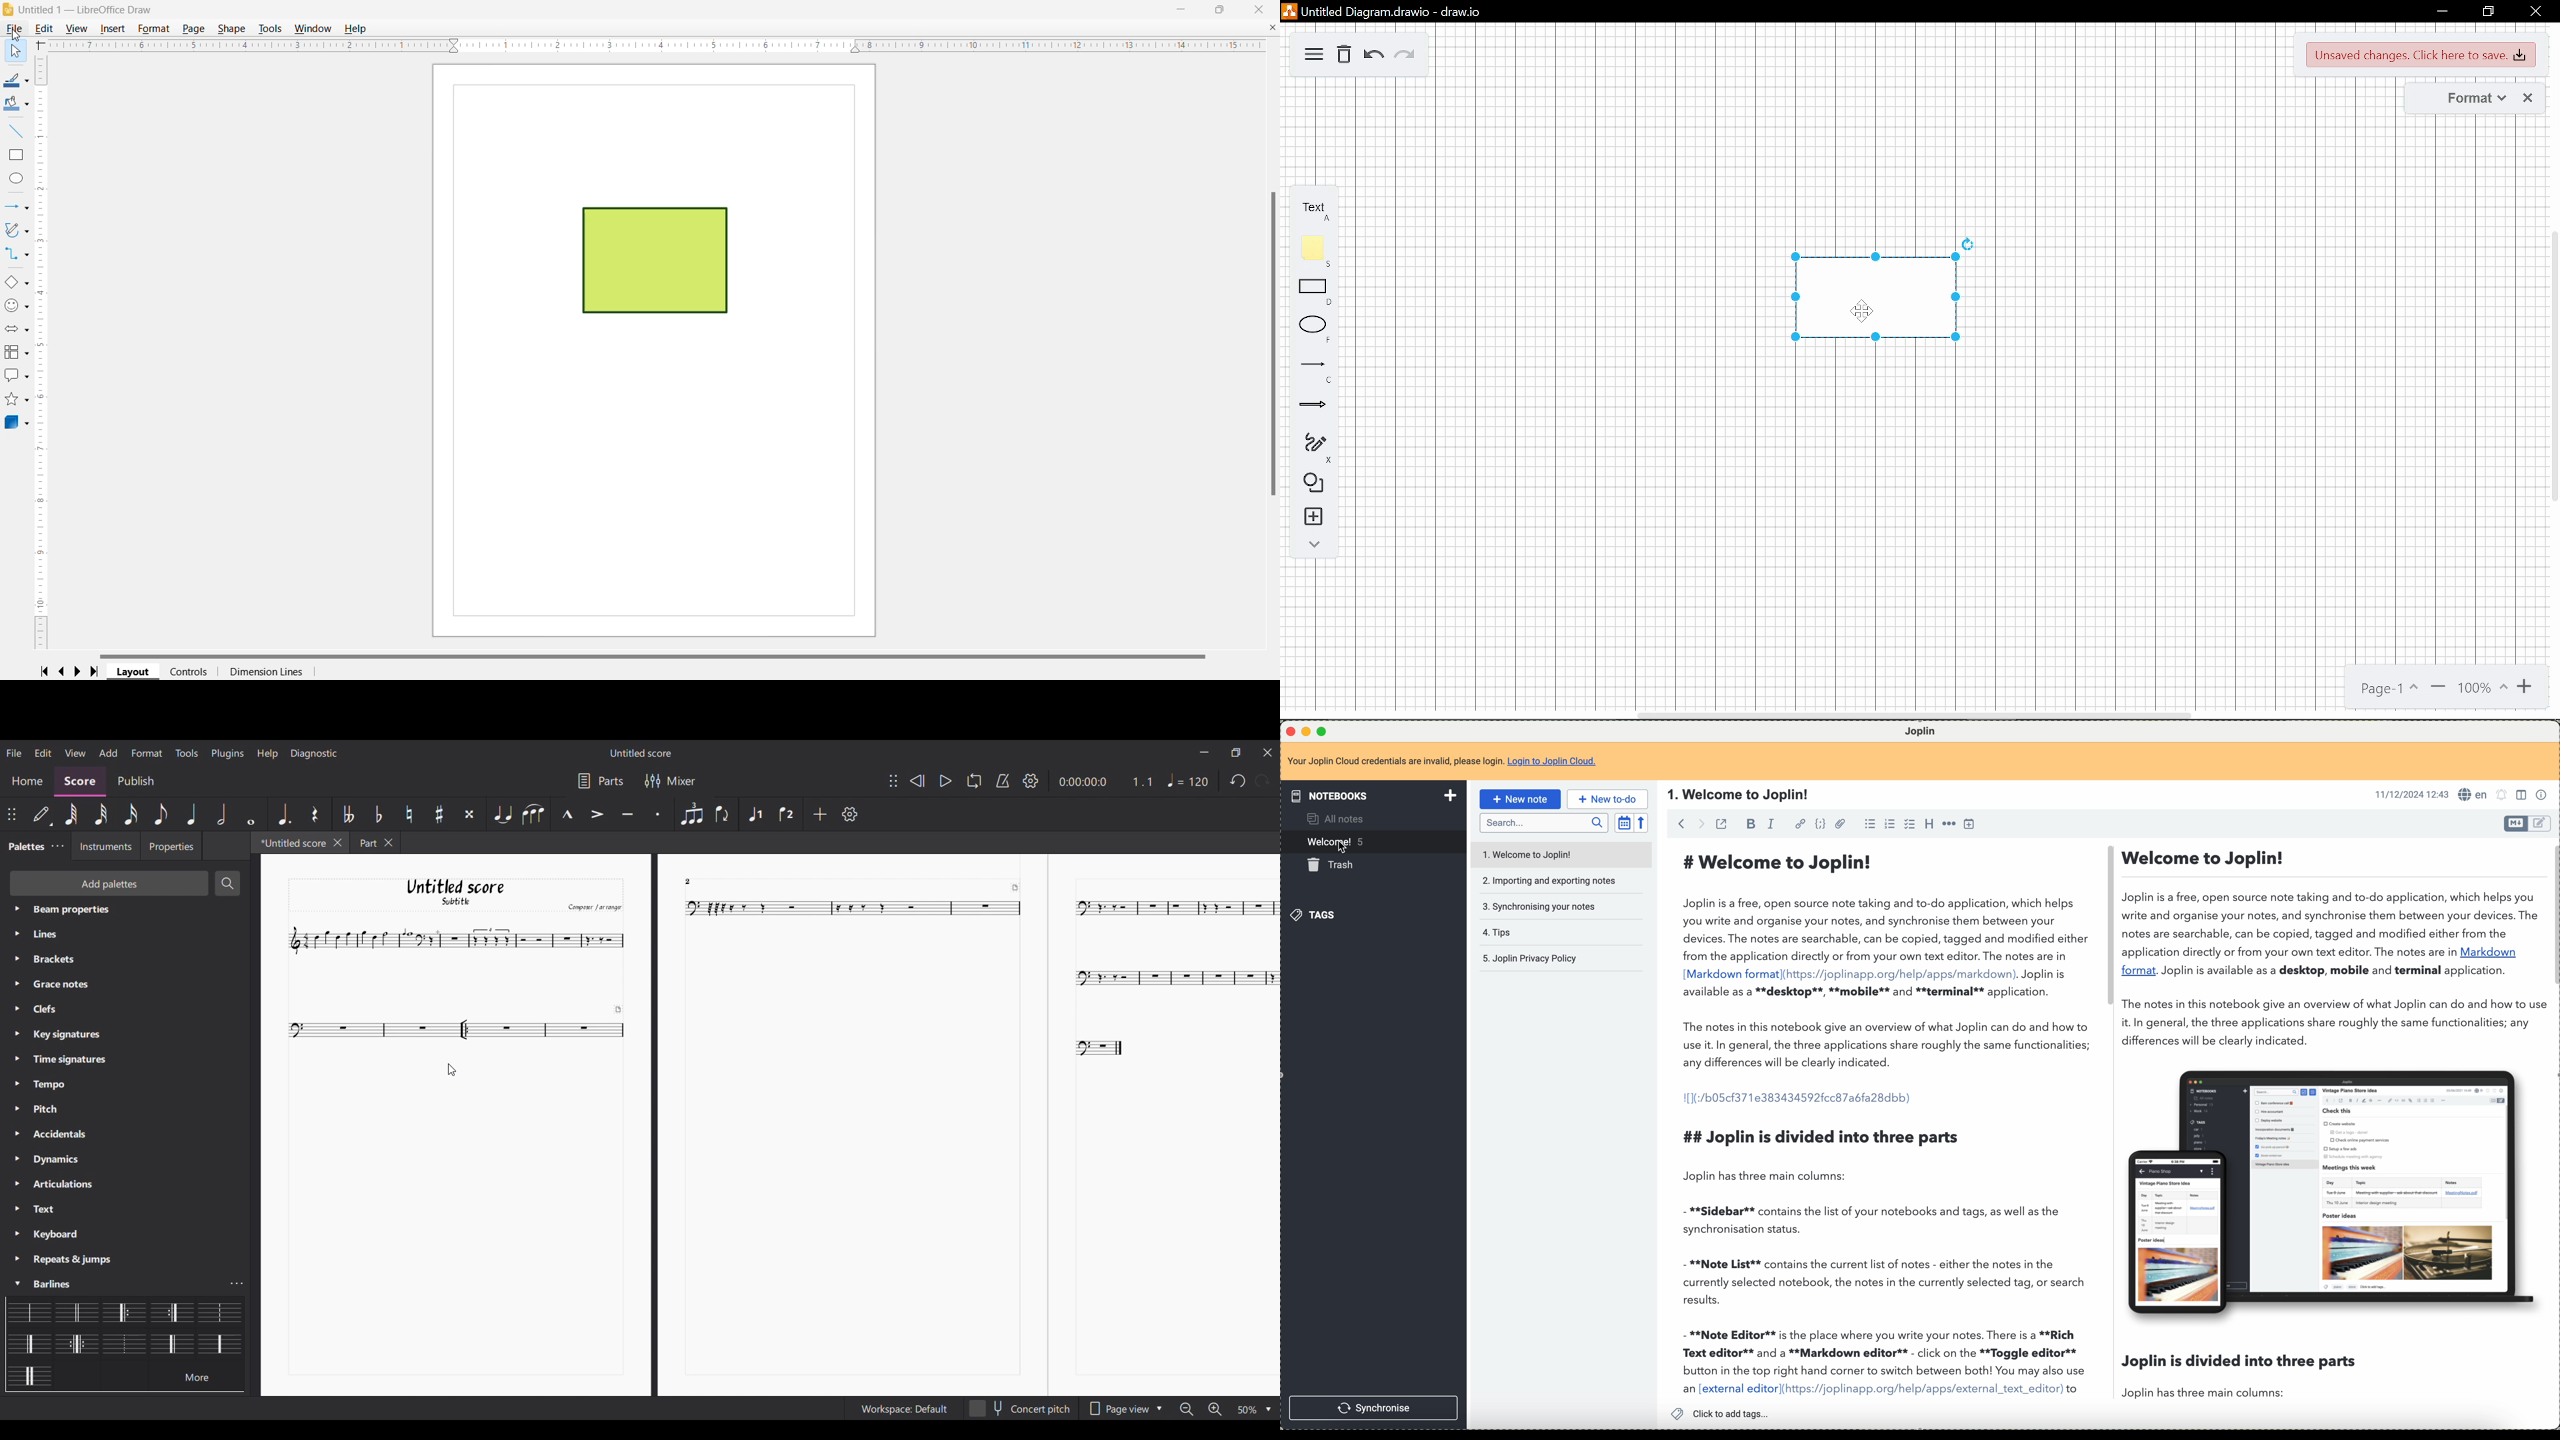 The width and height of the screenshot is (2576, 1456). I want to click on Palette settings, so click(45, 1281).